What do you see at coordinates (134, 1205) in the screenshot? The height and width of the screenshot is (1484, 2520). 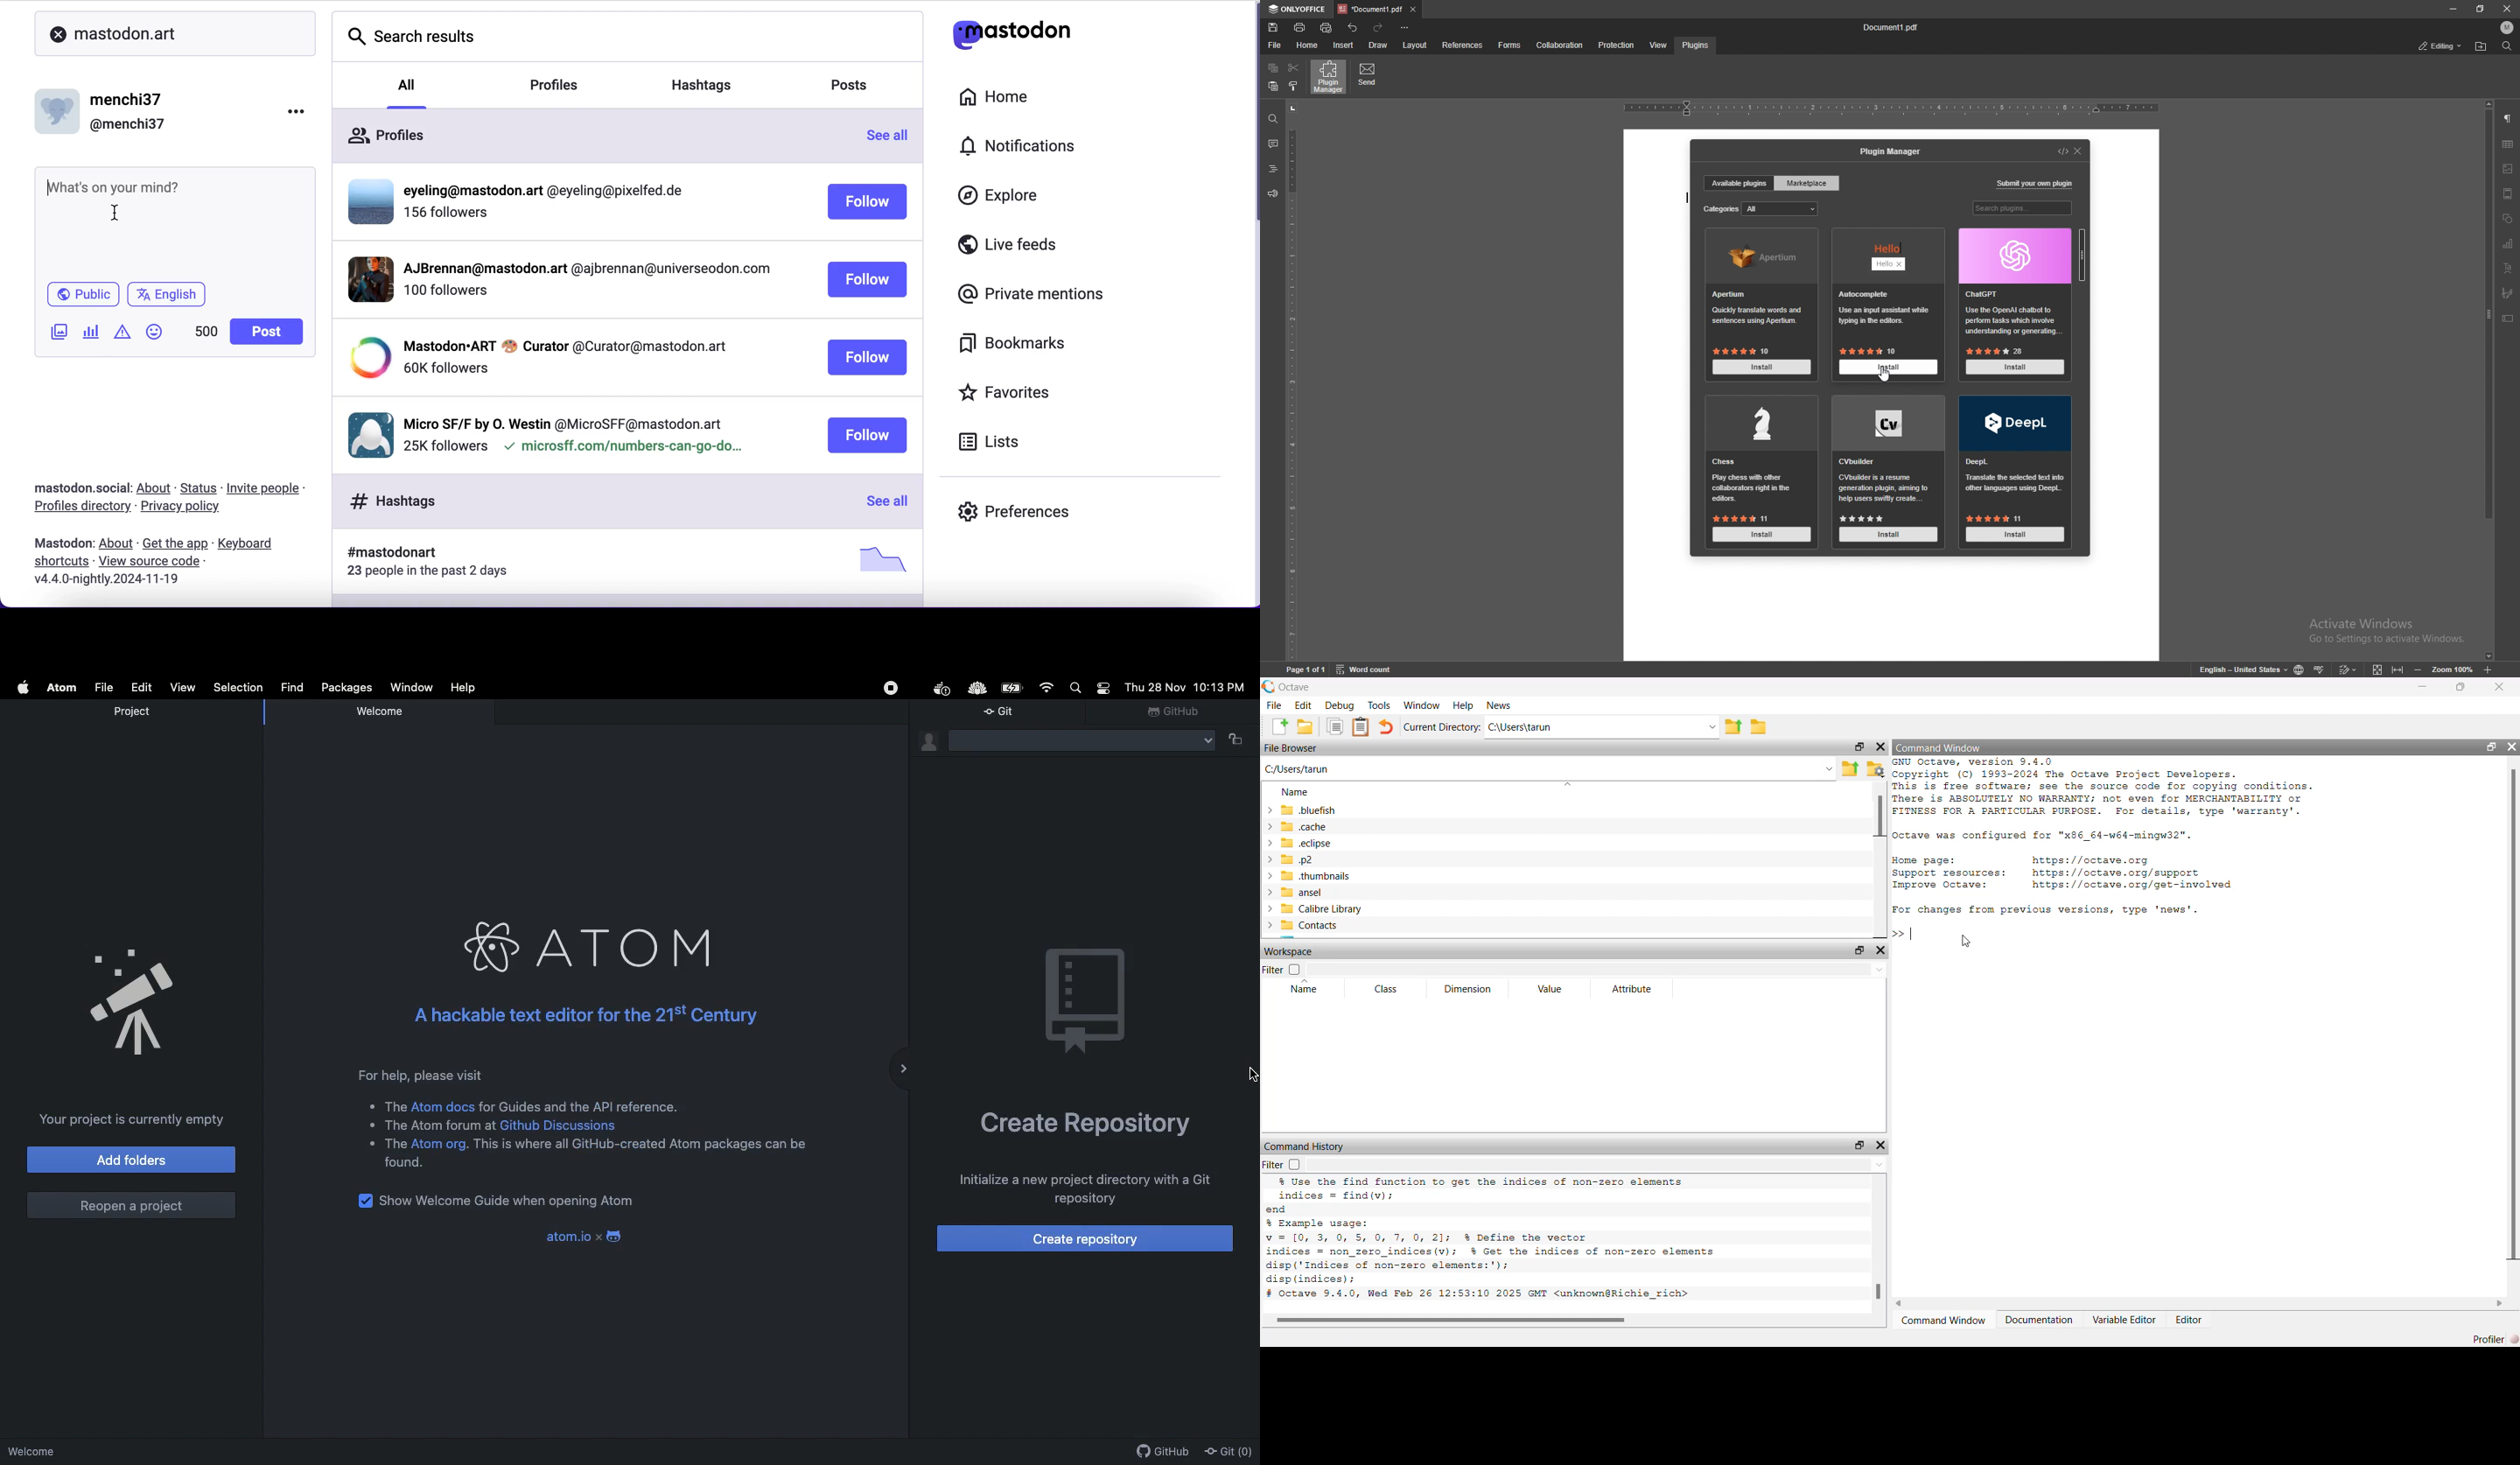 I see `Reopen a project` at bounding box center [134, 1205].